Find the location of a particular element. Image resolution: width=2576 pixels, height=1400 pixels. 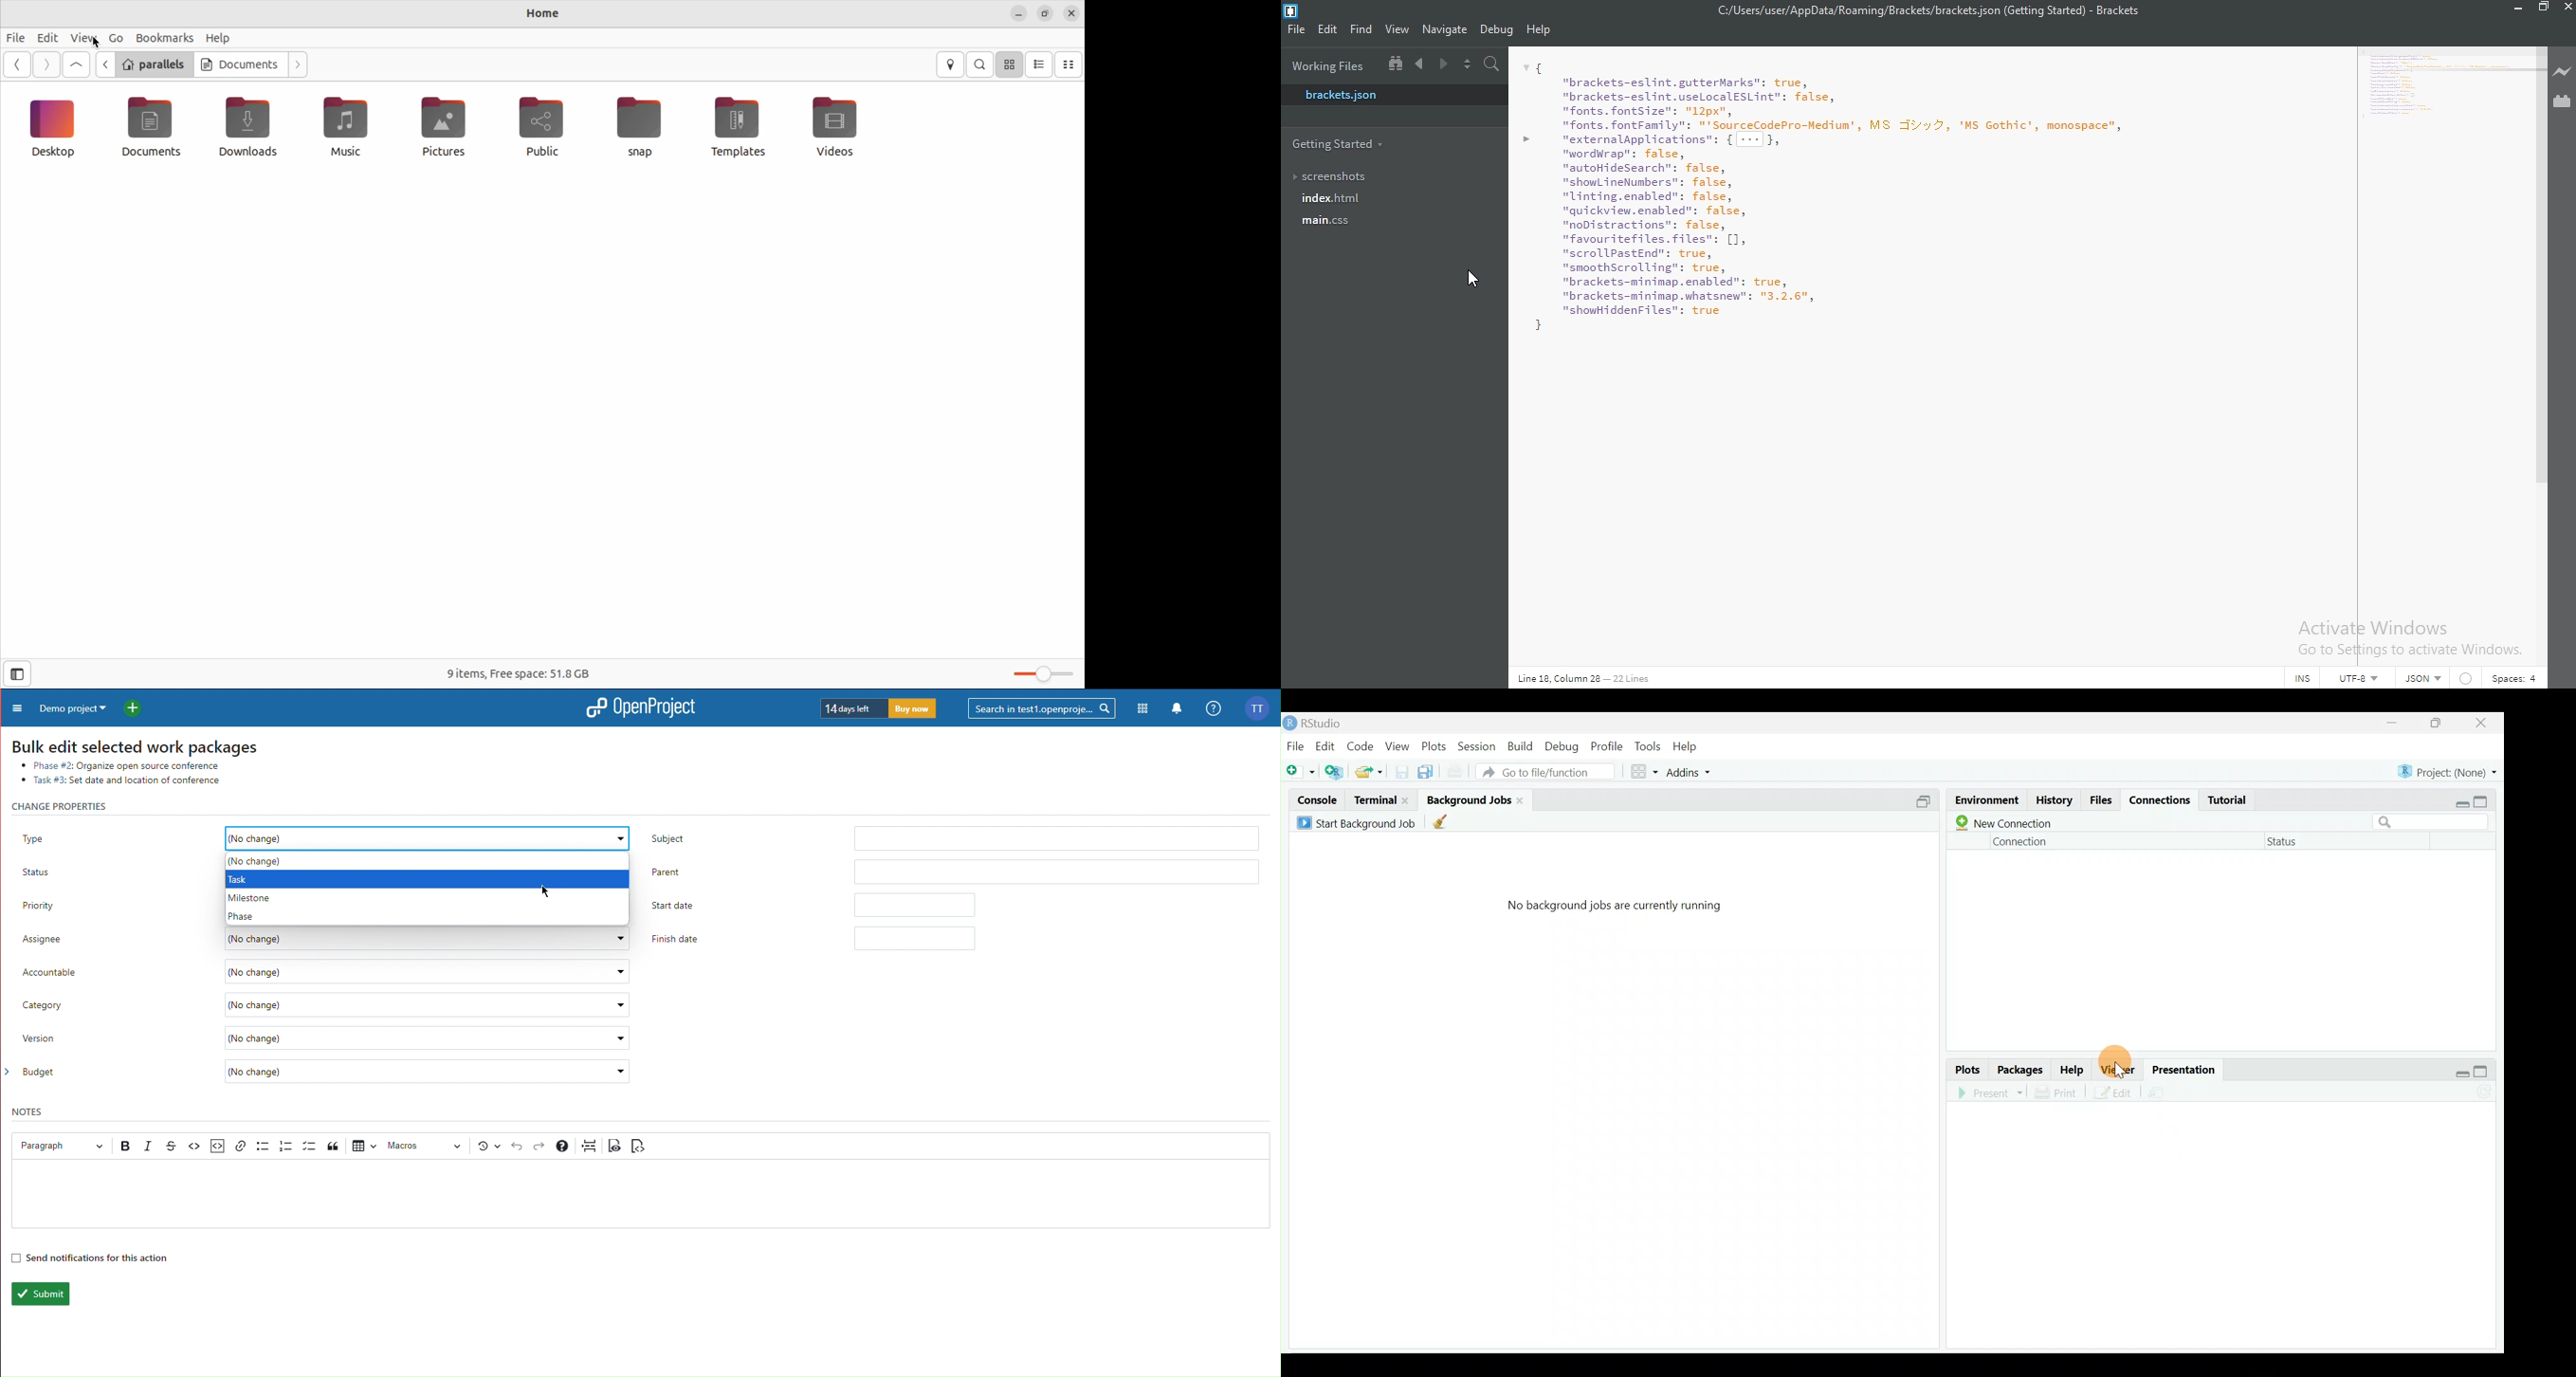

Go to file/function is located at coordinates (1544, 771).